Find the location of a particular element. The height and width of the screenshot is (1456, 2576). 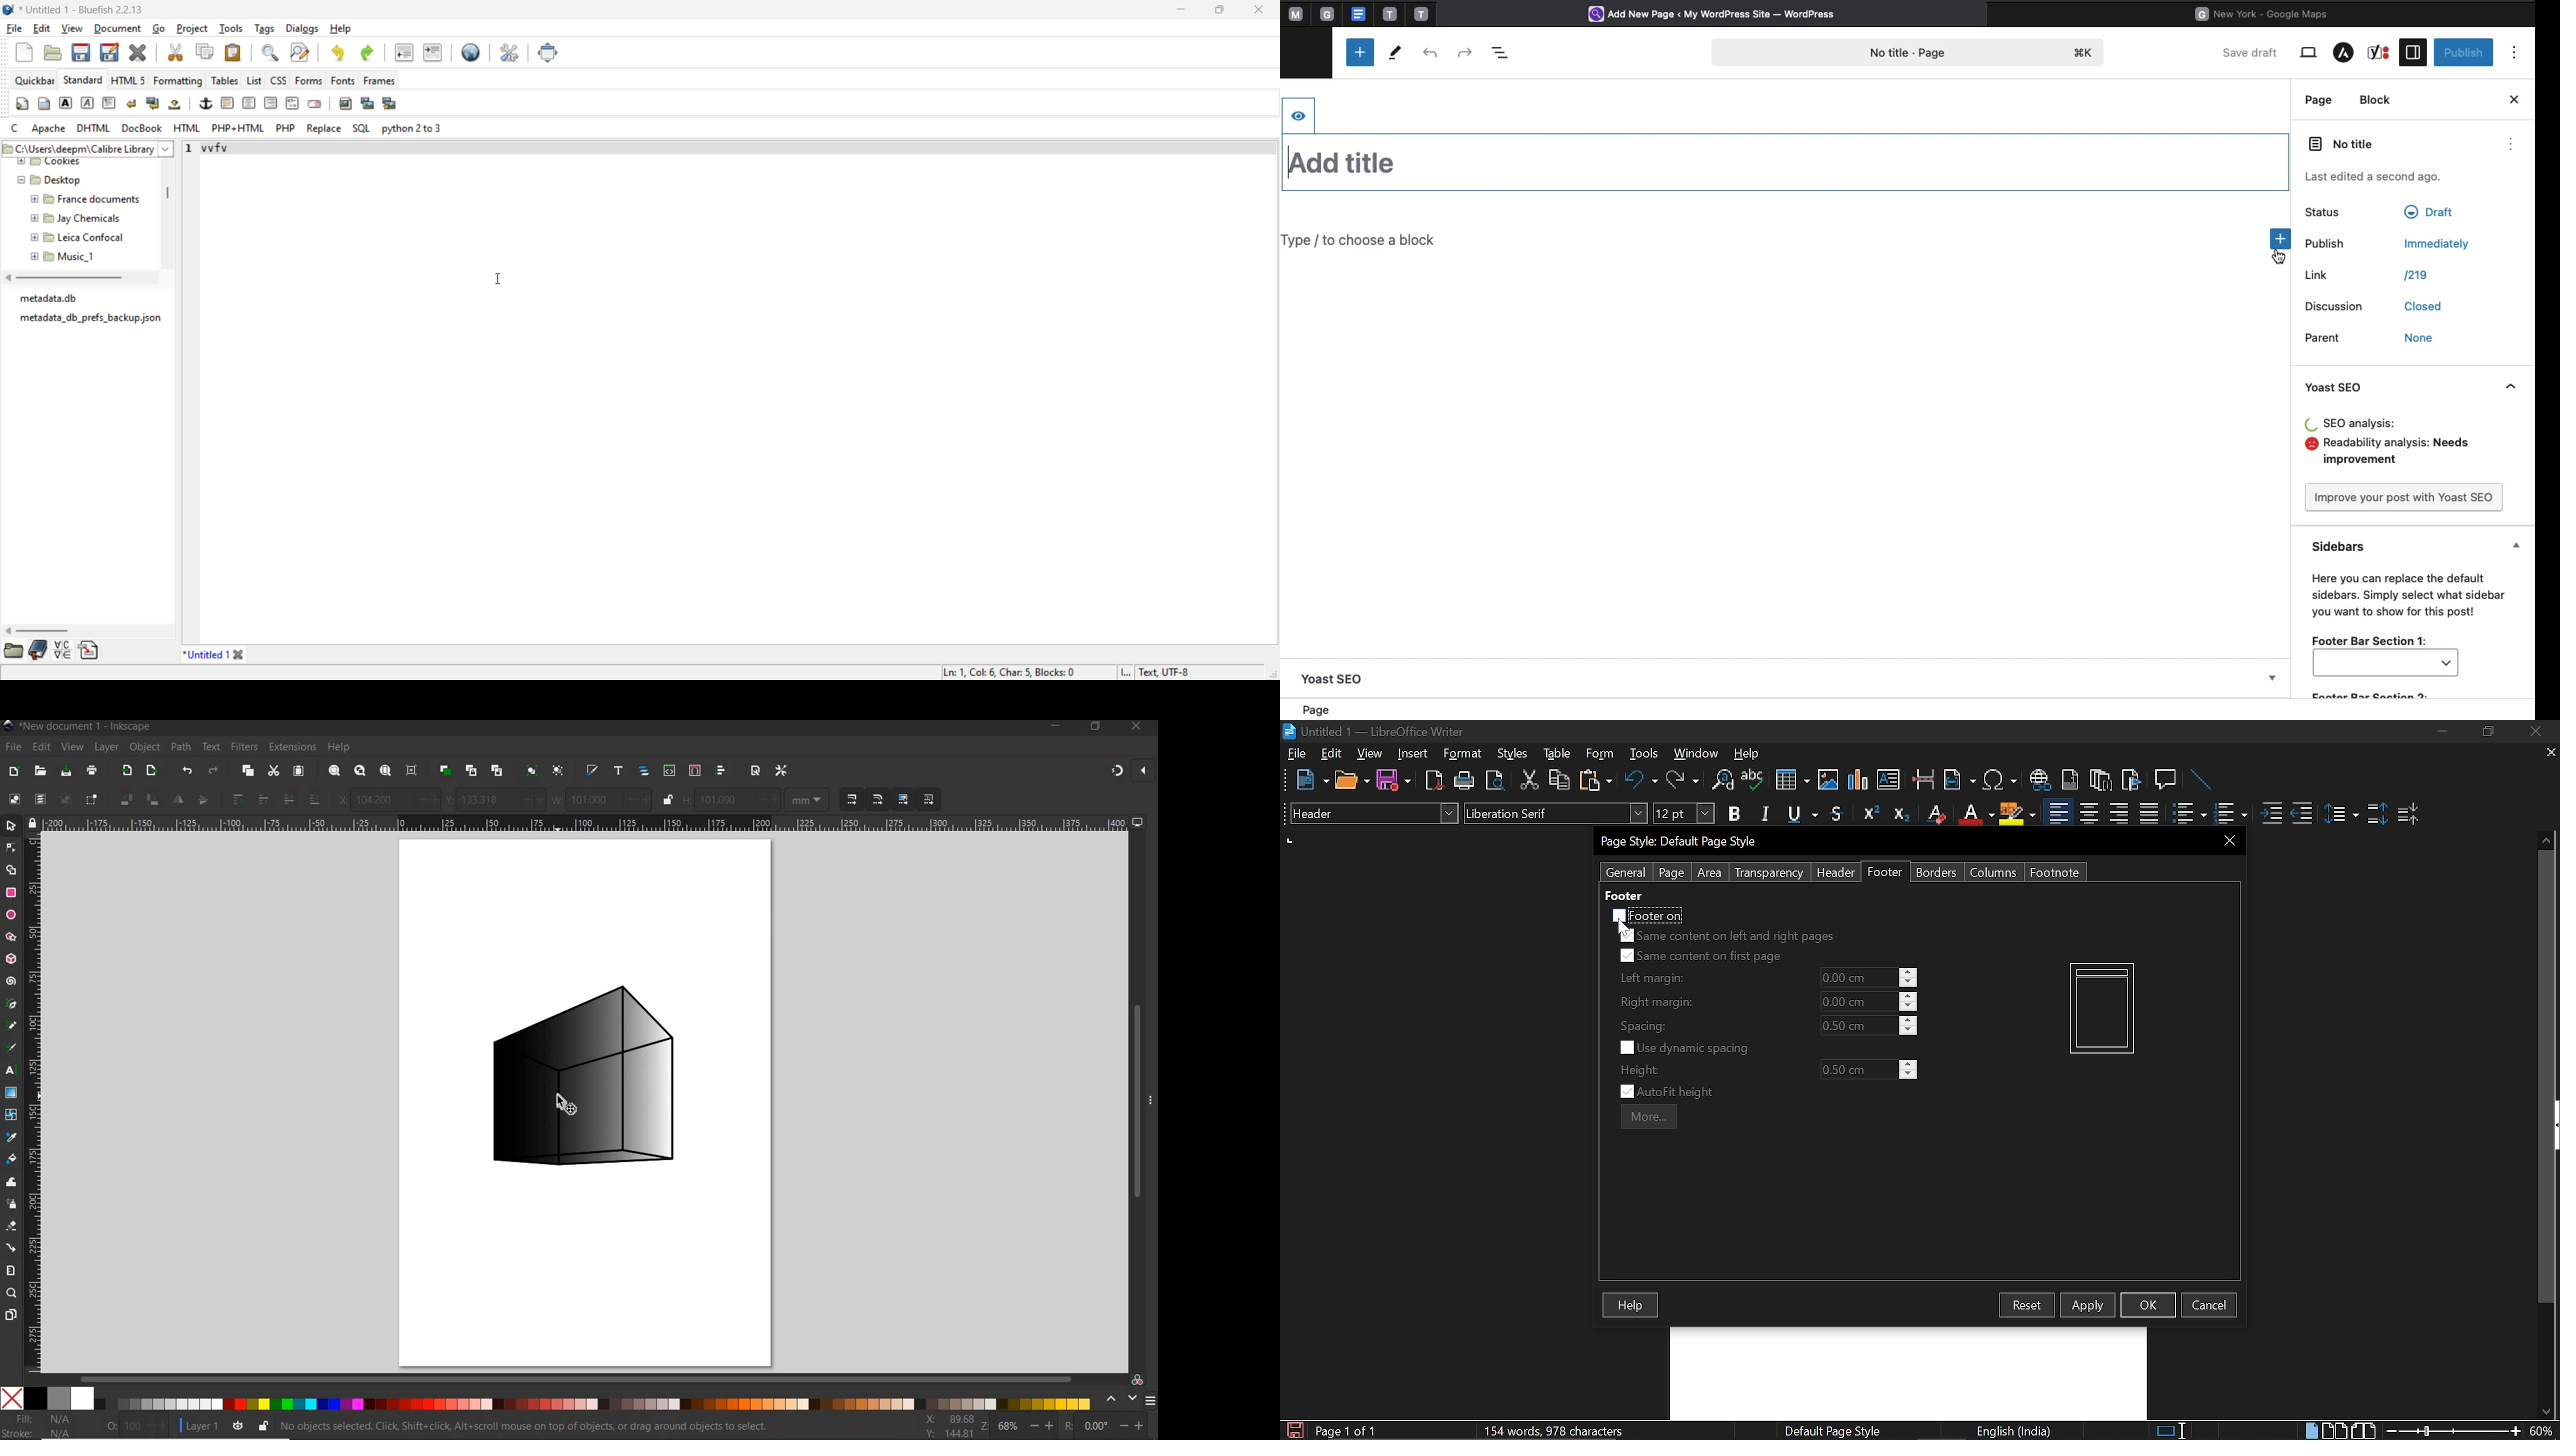

MOVE PATTERNS is located at coordinates (928, 799).